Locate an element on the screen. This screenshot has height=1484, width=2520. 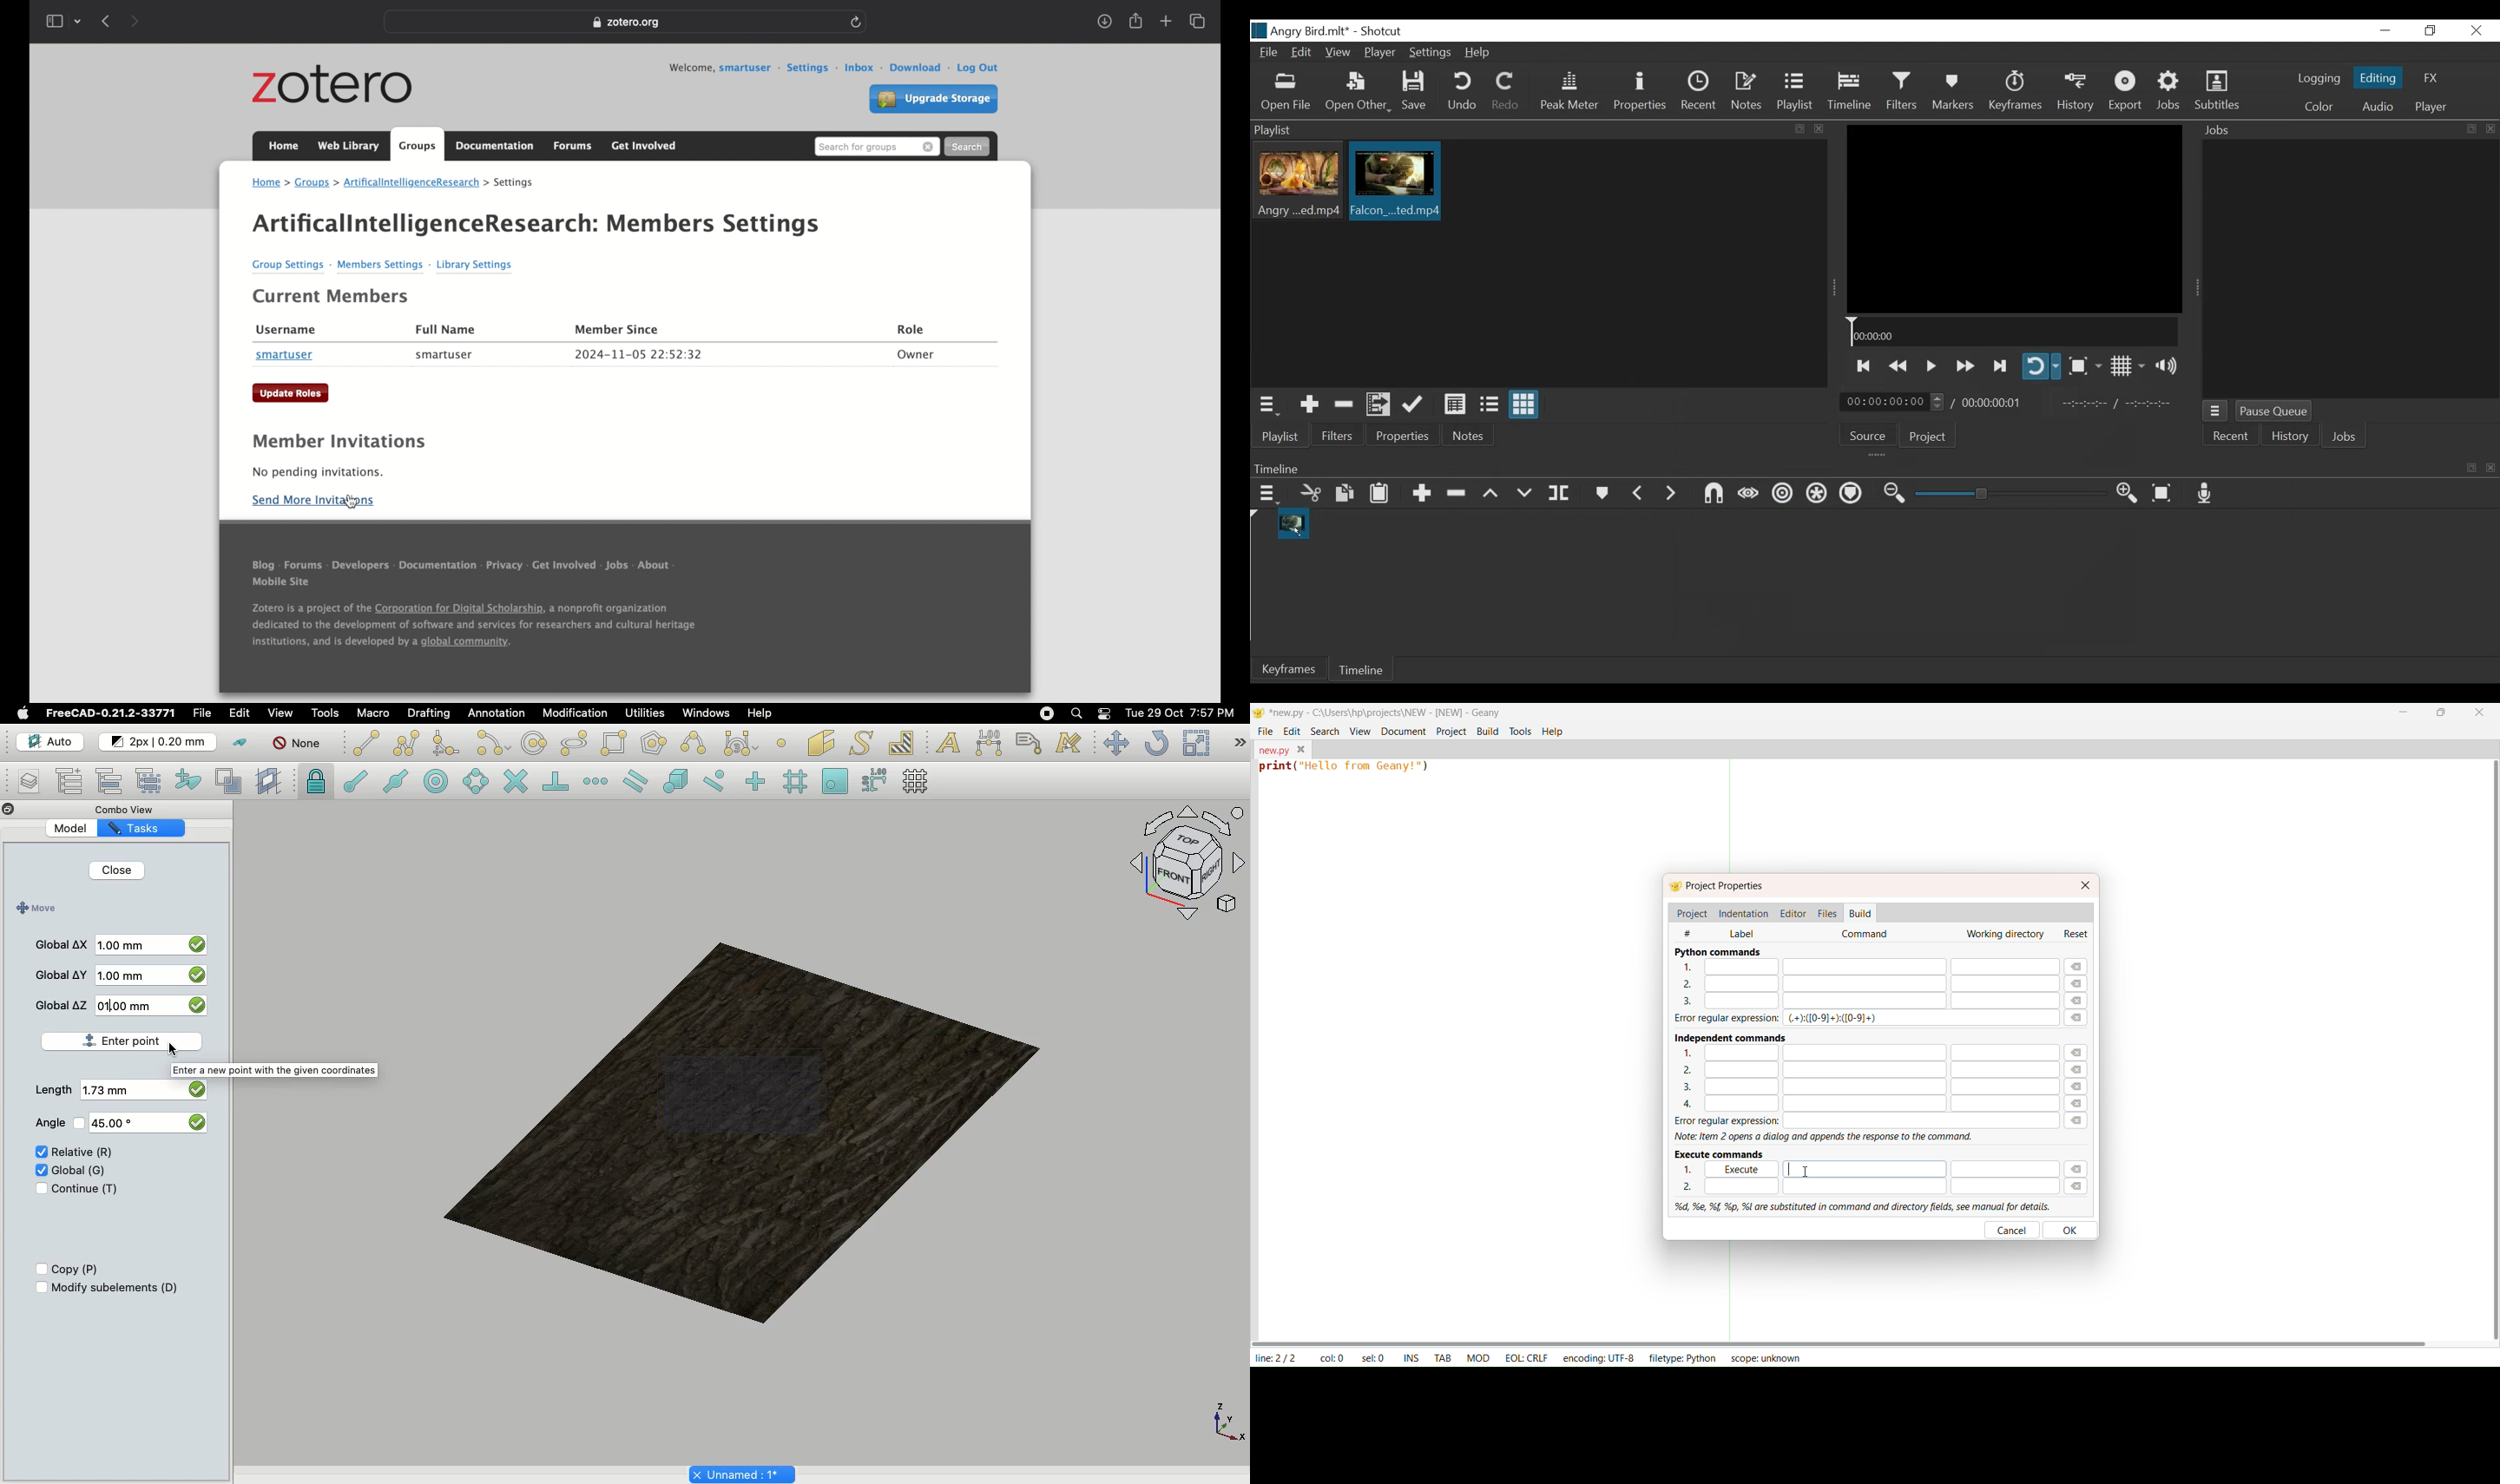
close is located at coordinates (1820, 129).